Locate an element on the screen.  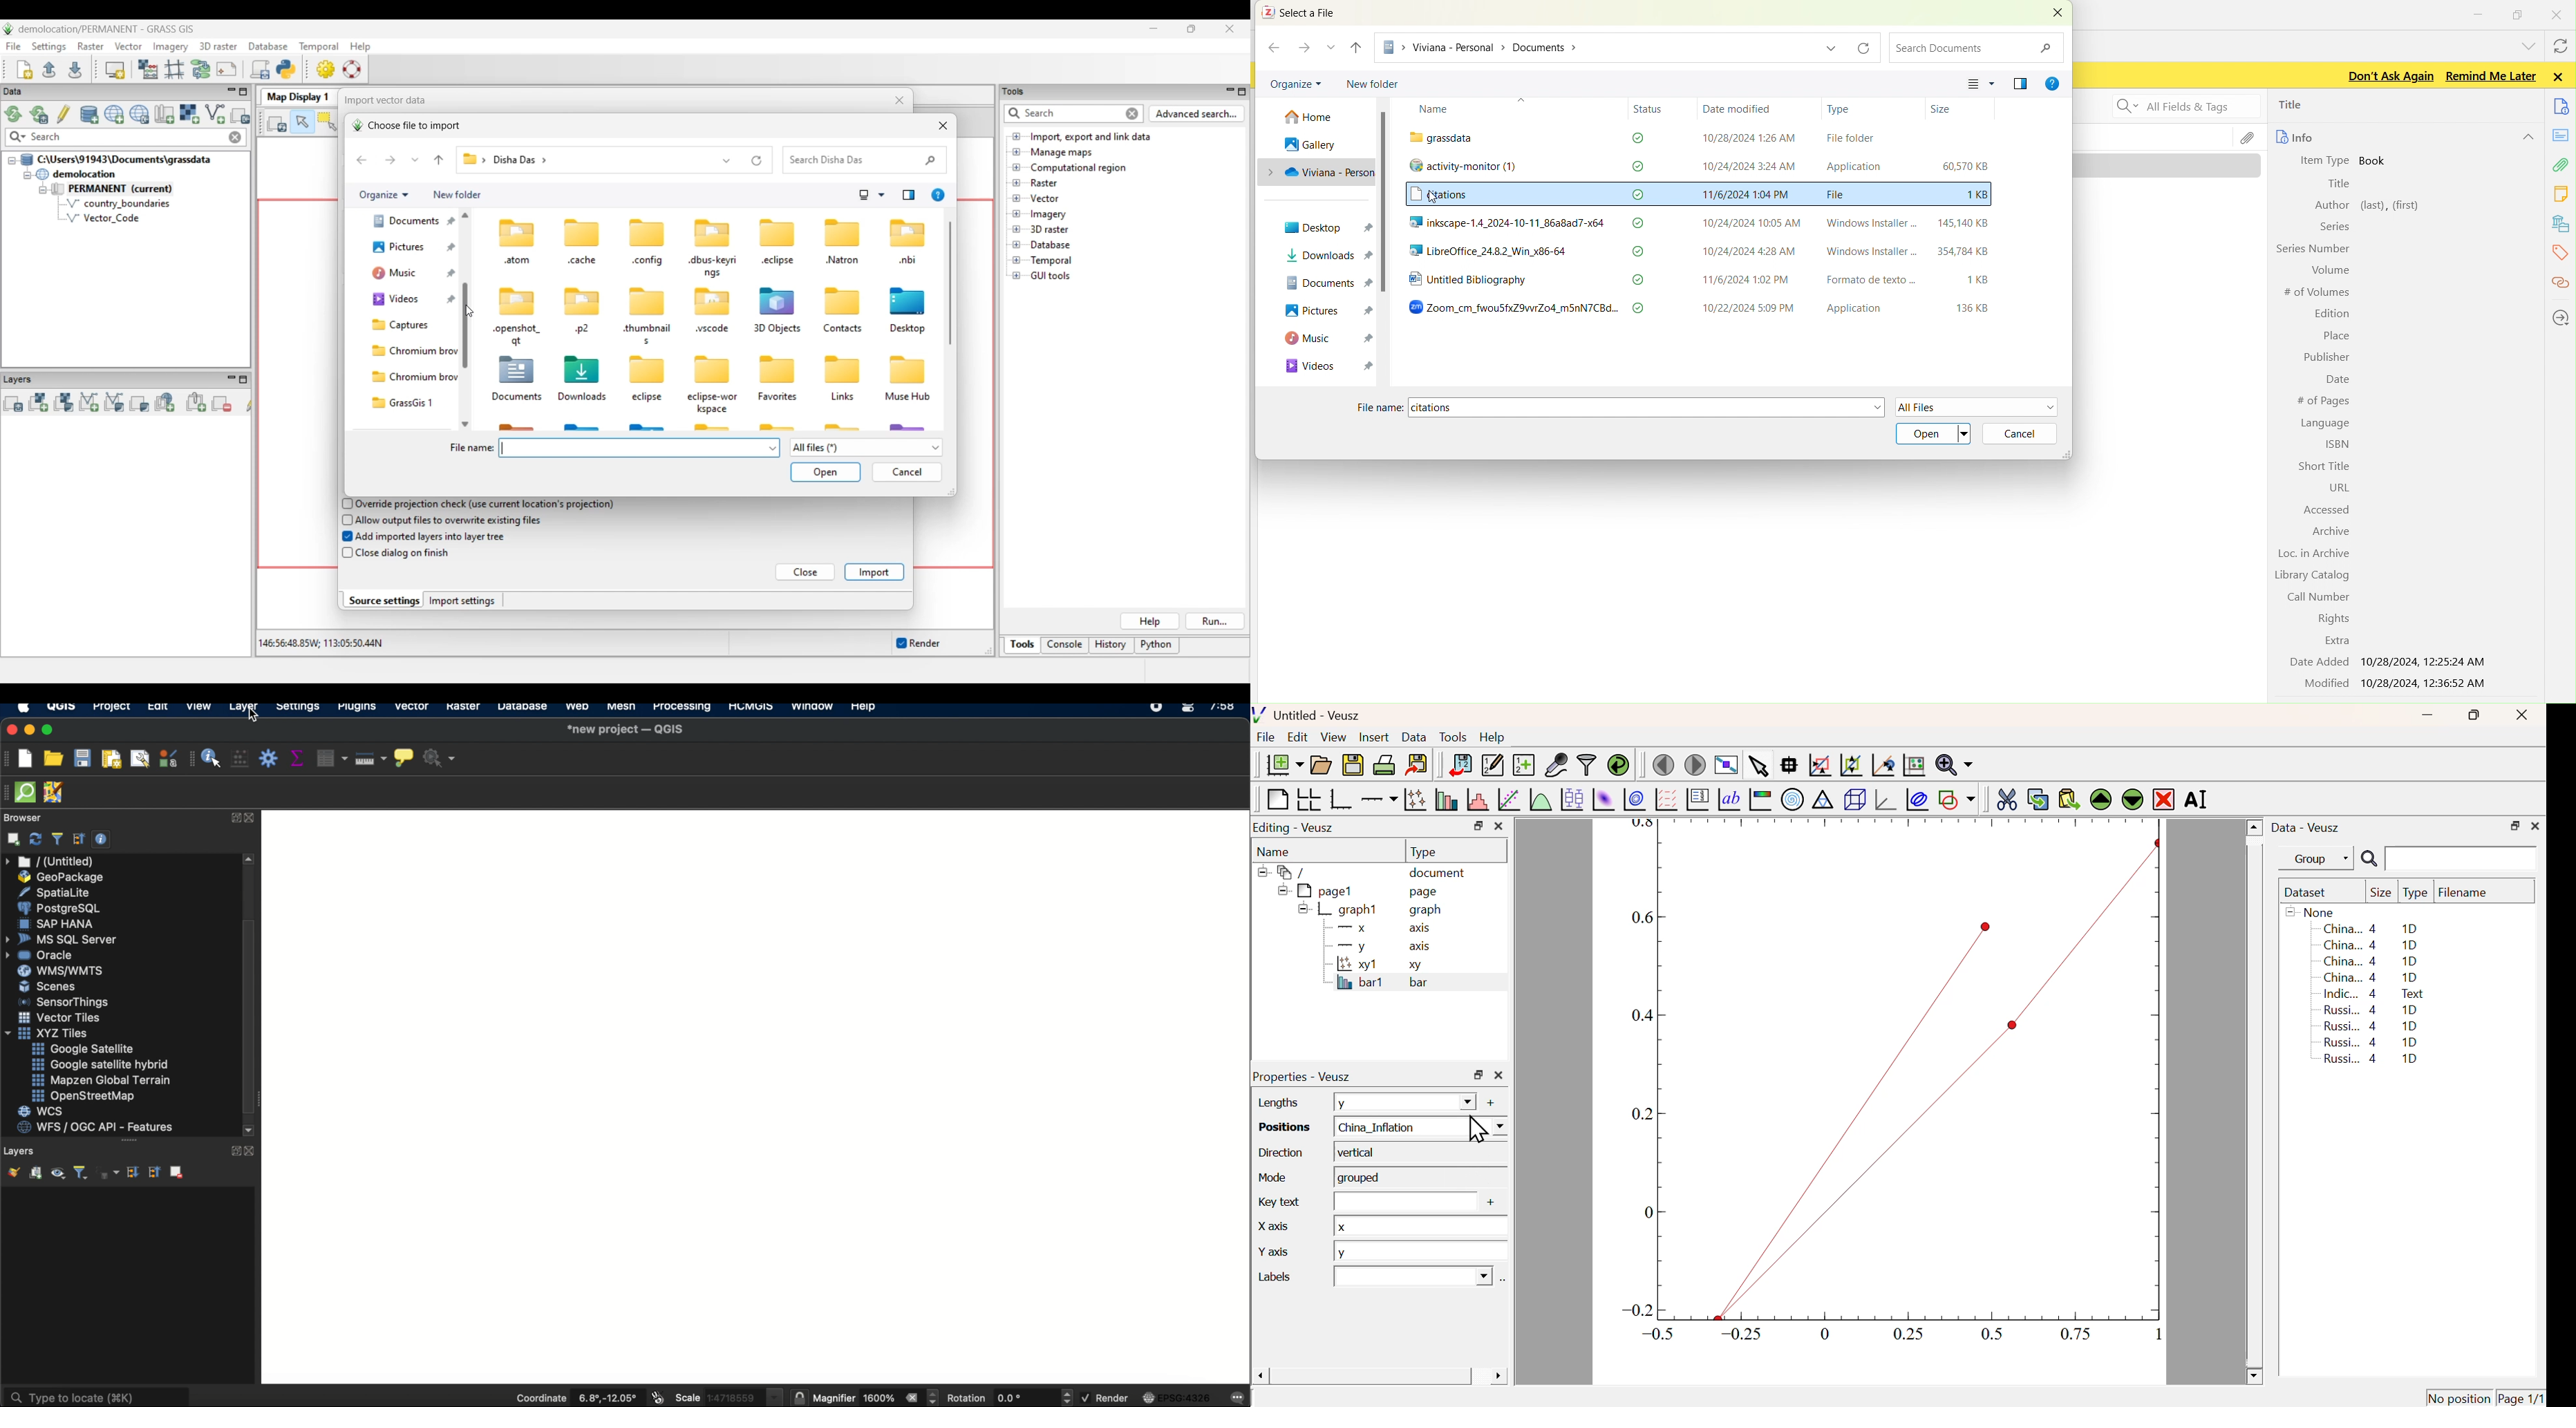
gallery is located at coordinates (1316, 142).